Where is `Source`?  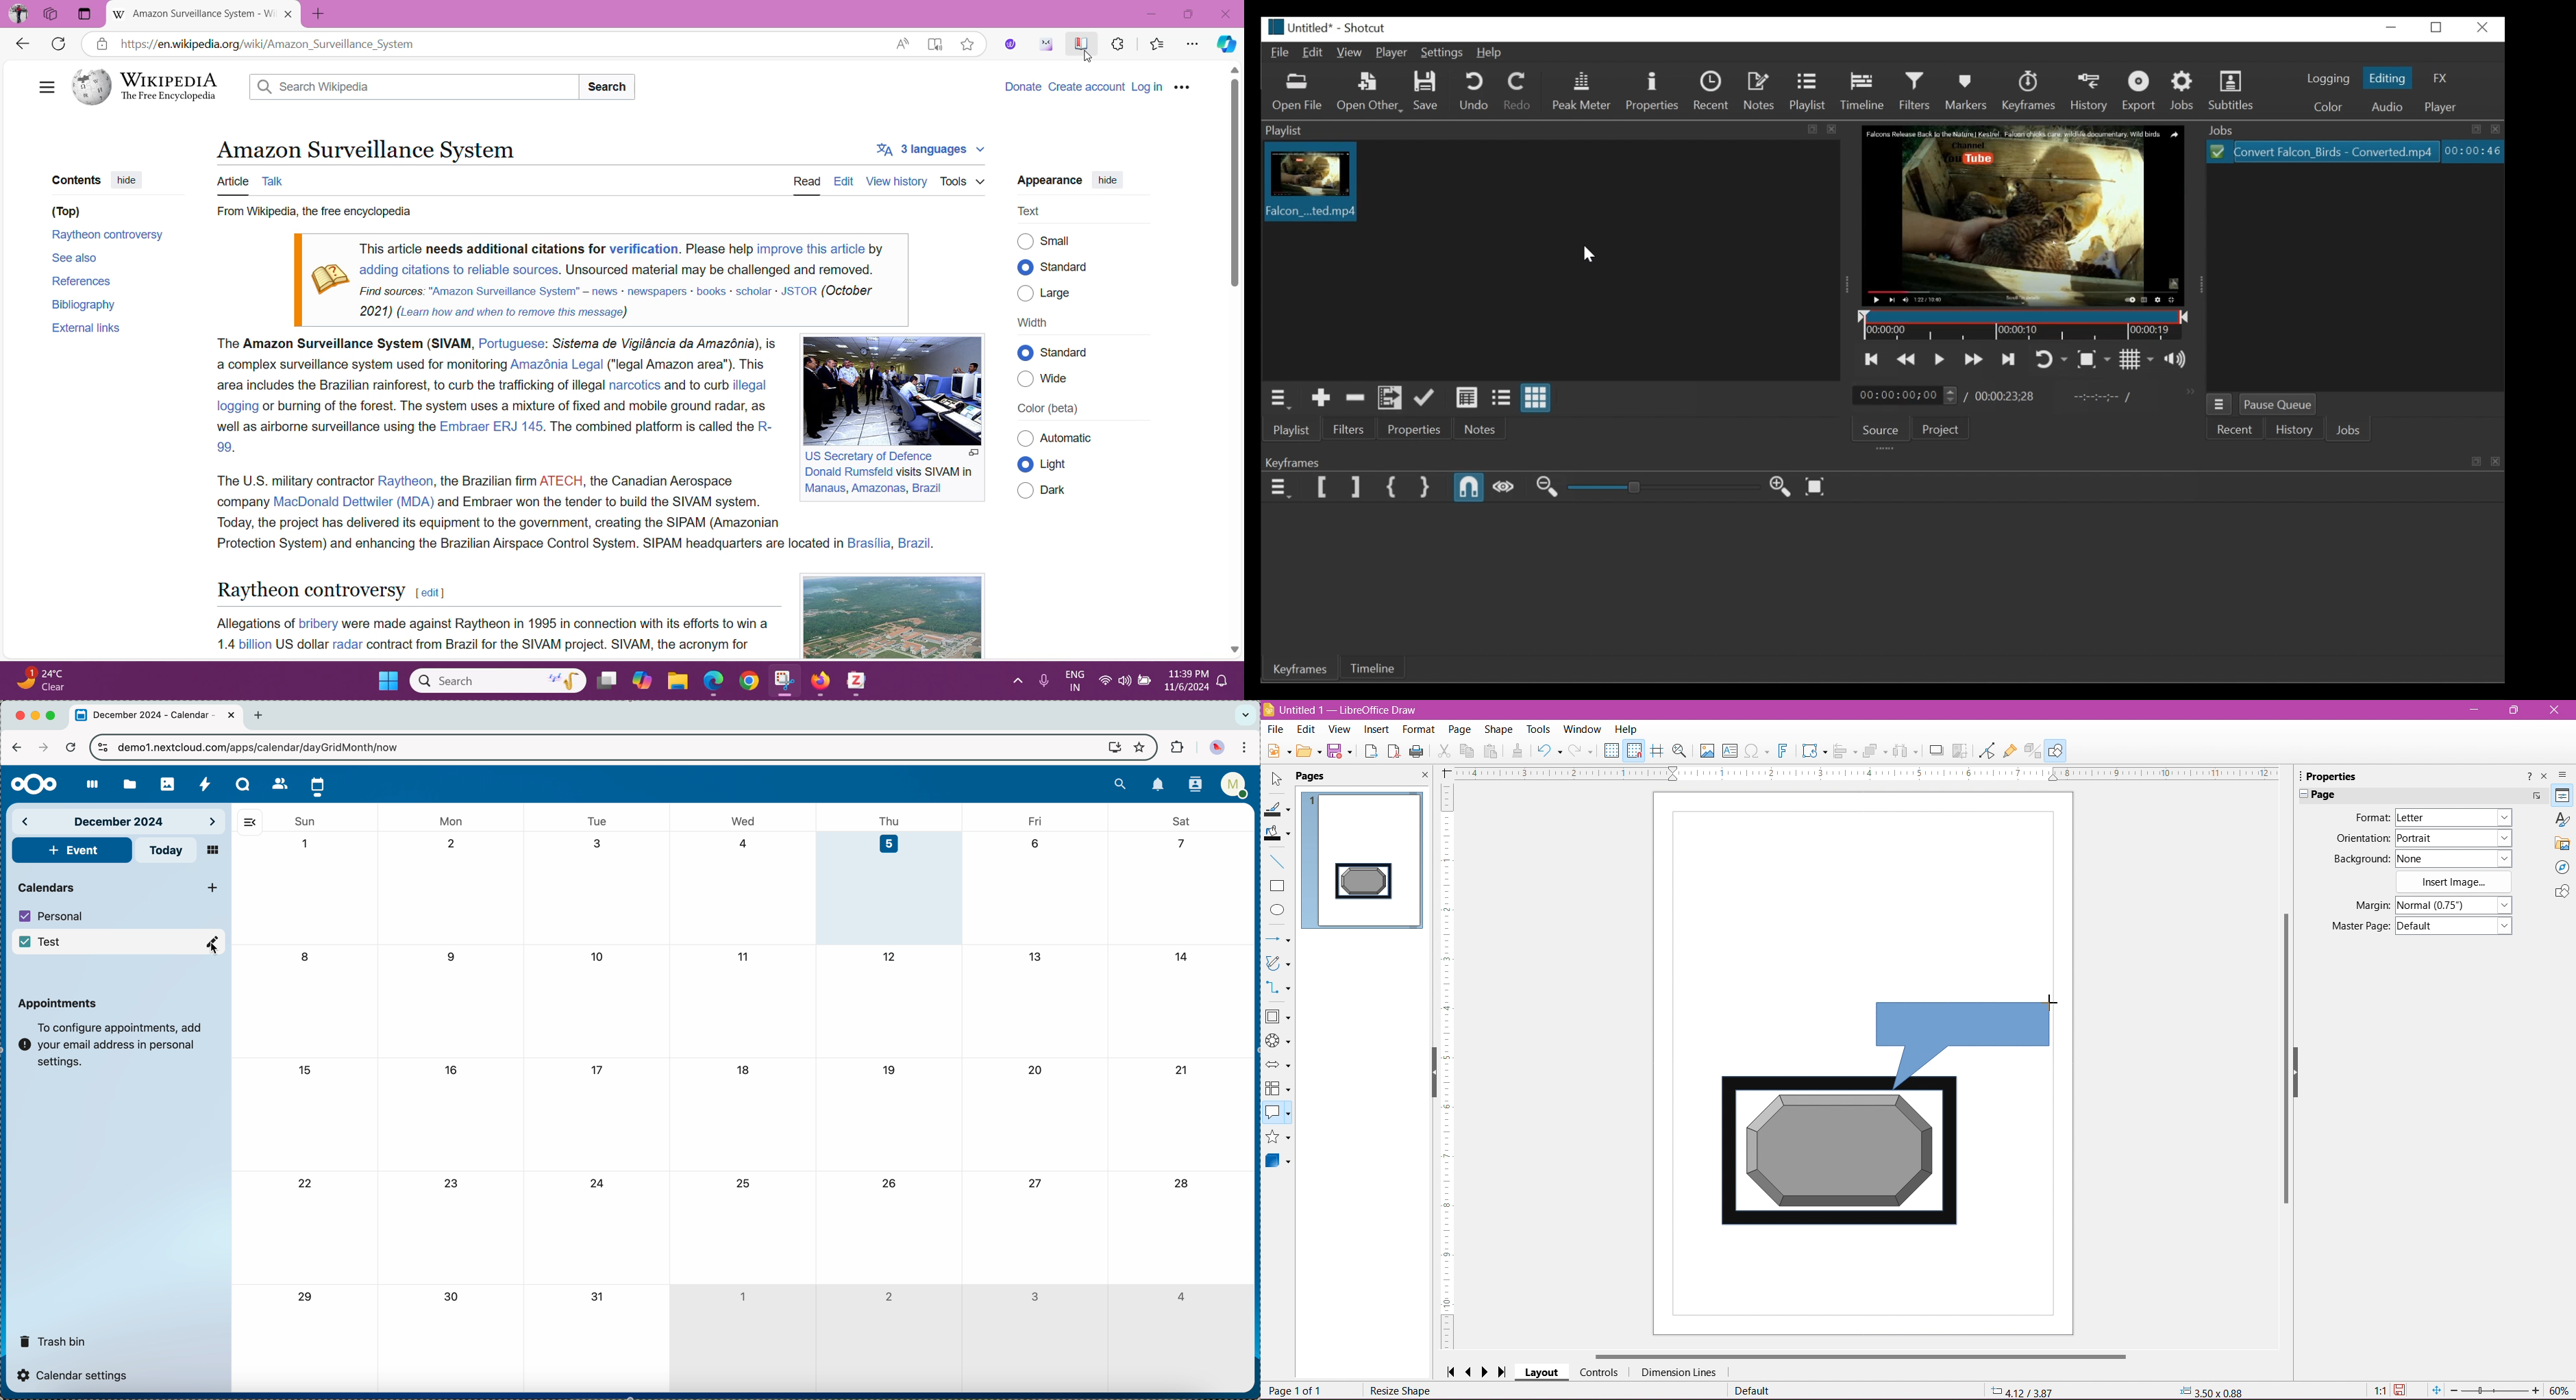 Source is located at coordinates (1884, 426).